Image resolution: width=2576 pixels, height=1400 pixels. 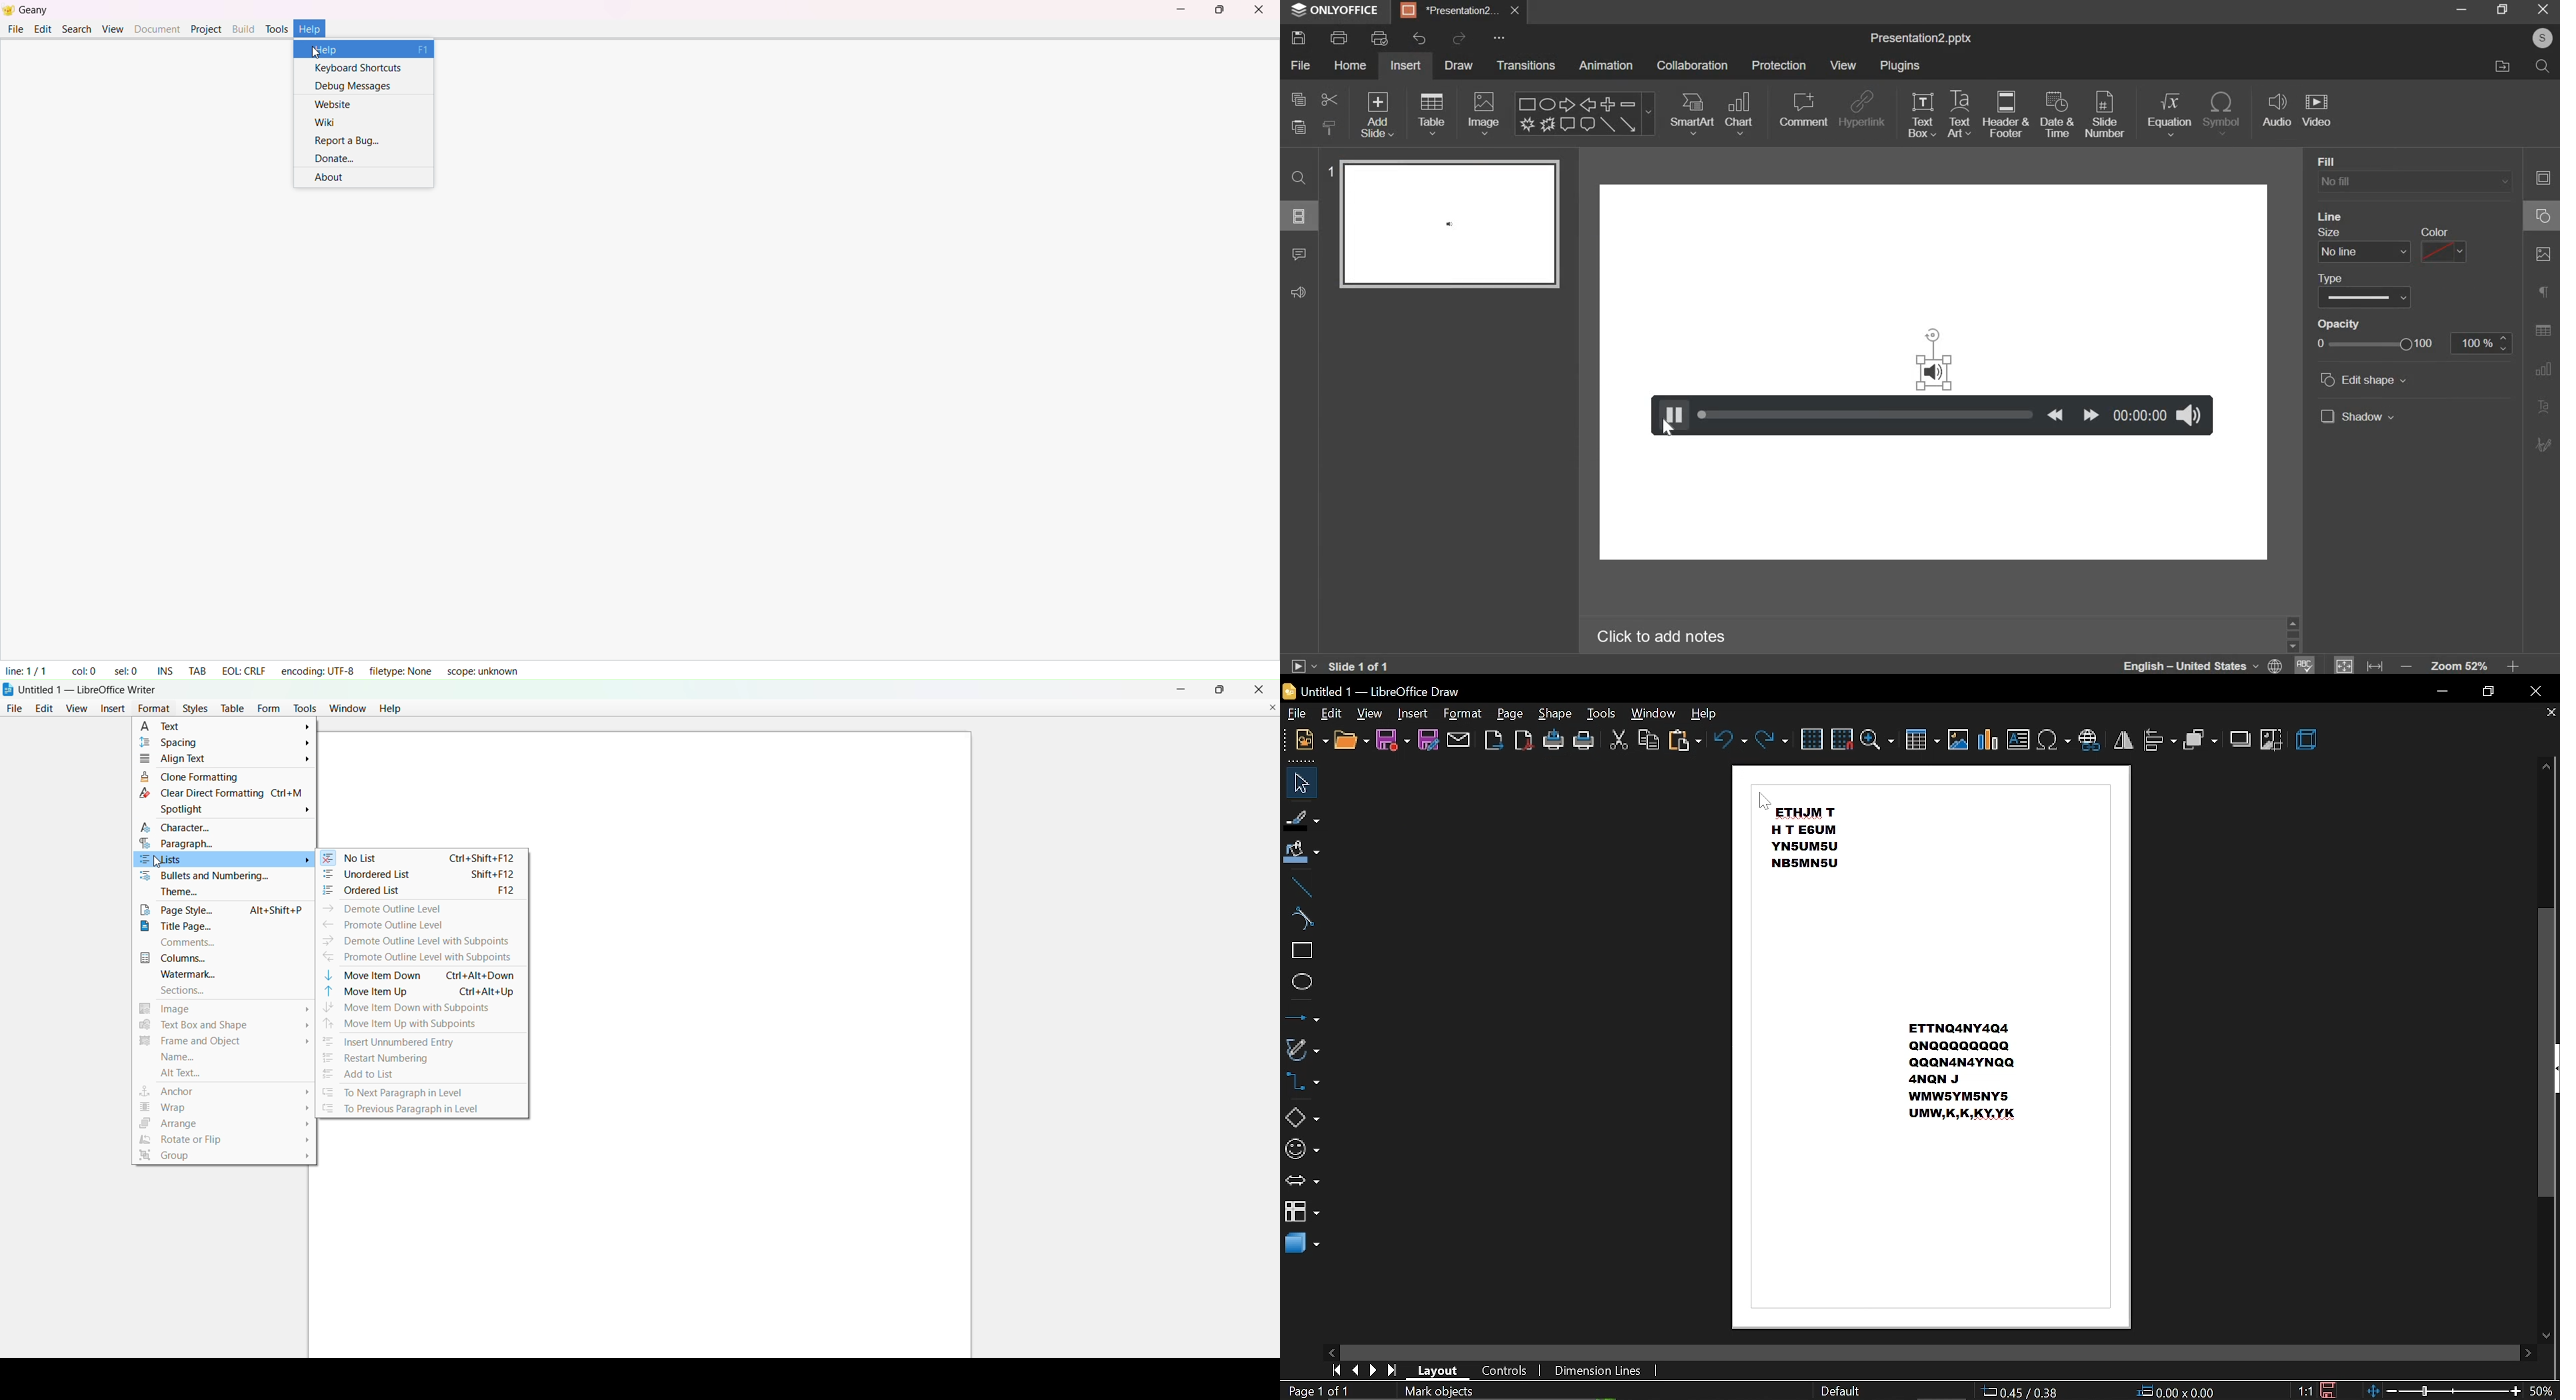 What do you see at coordinates (2090, 738) in the screenshot?
I see `insert hyperlink` at bounding box center [2090, 738].